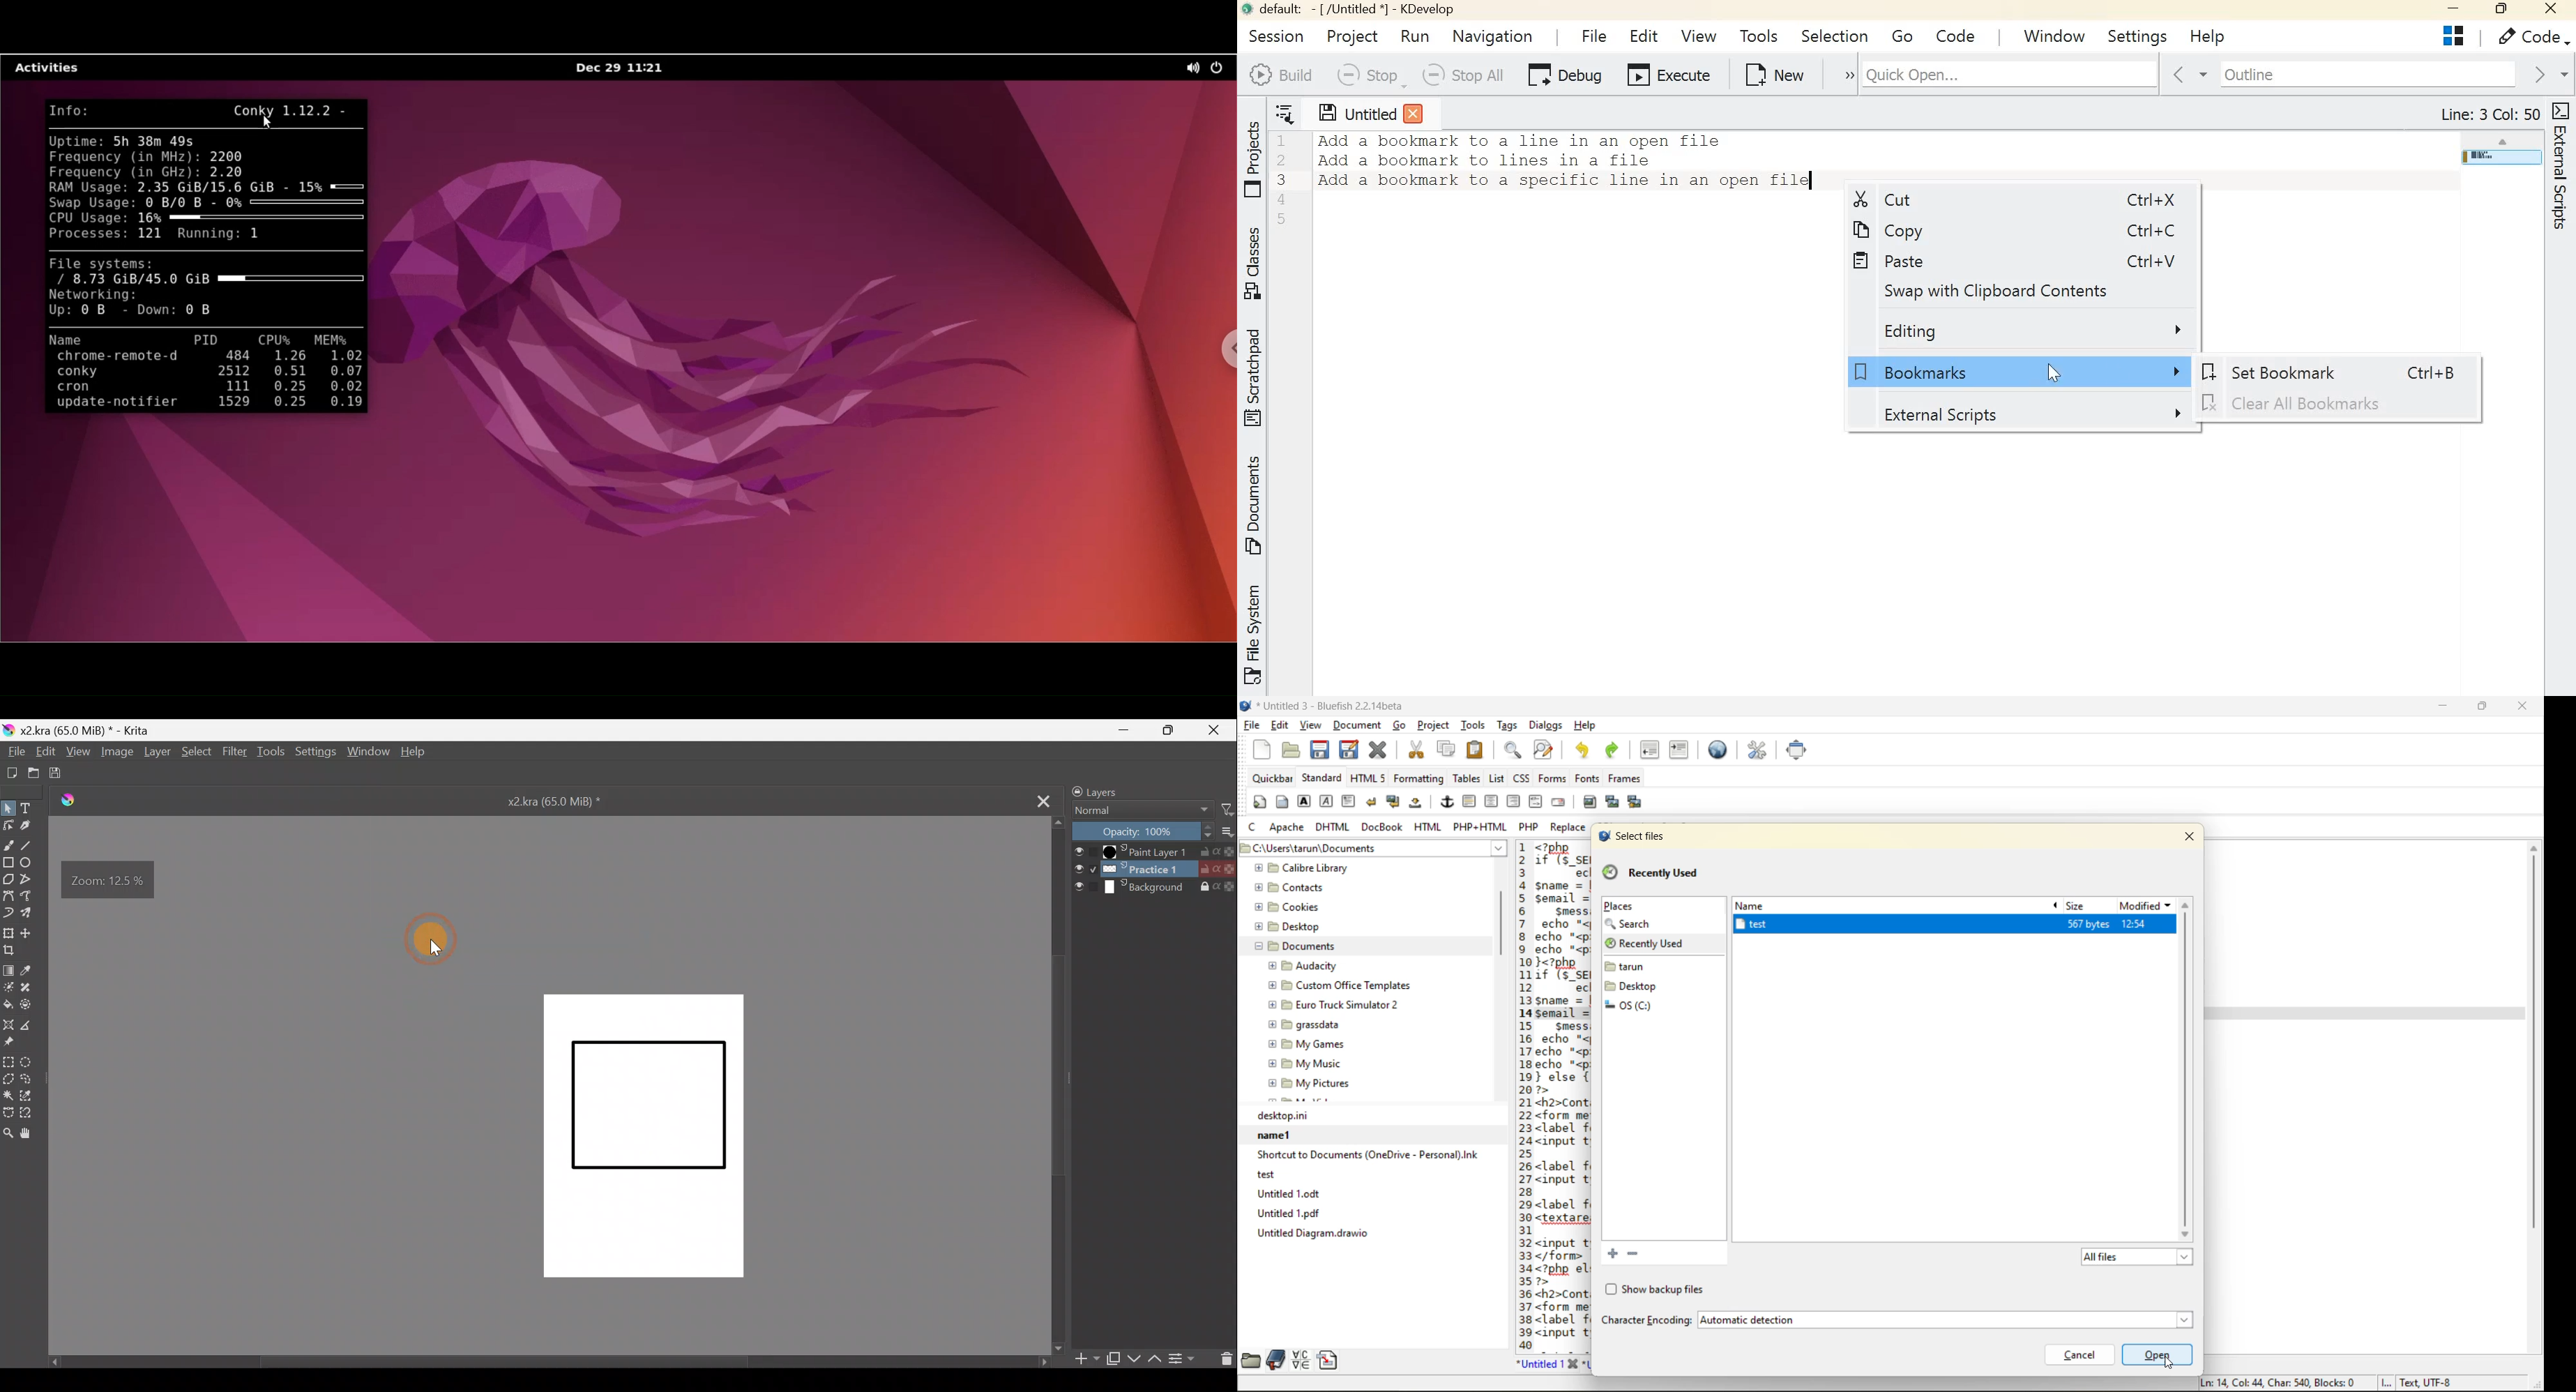 The height and width of the screenshot is (1400, 2576). What do you see at coordinates (1502, 917) in the screenshot?
I see `vertical scroll bar` at bounding box center [1502, 917].